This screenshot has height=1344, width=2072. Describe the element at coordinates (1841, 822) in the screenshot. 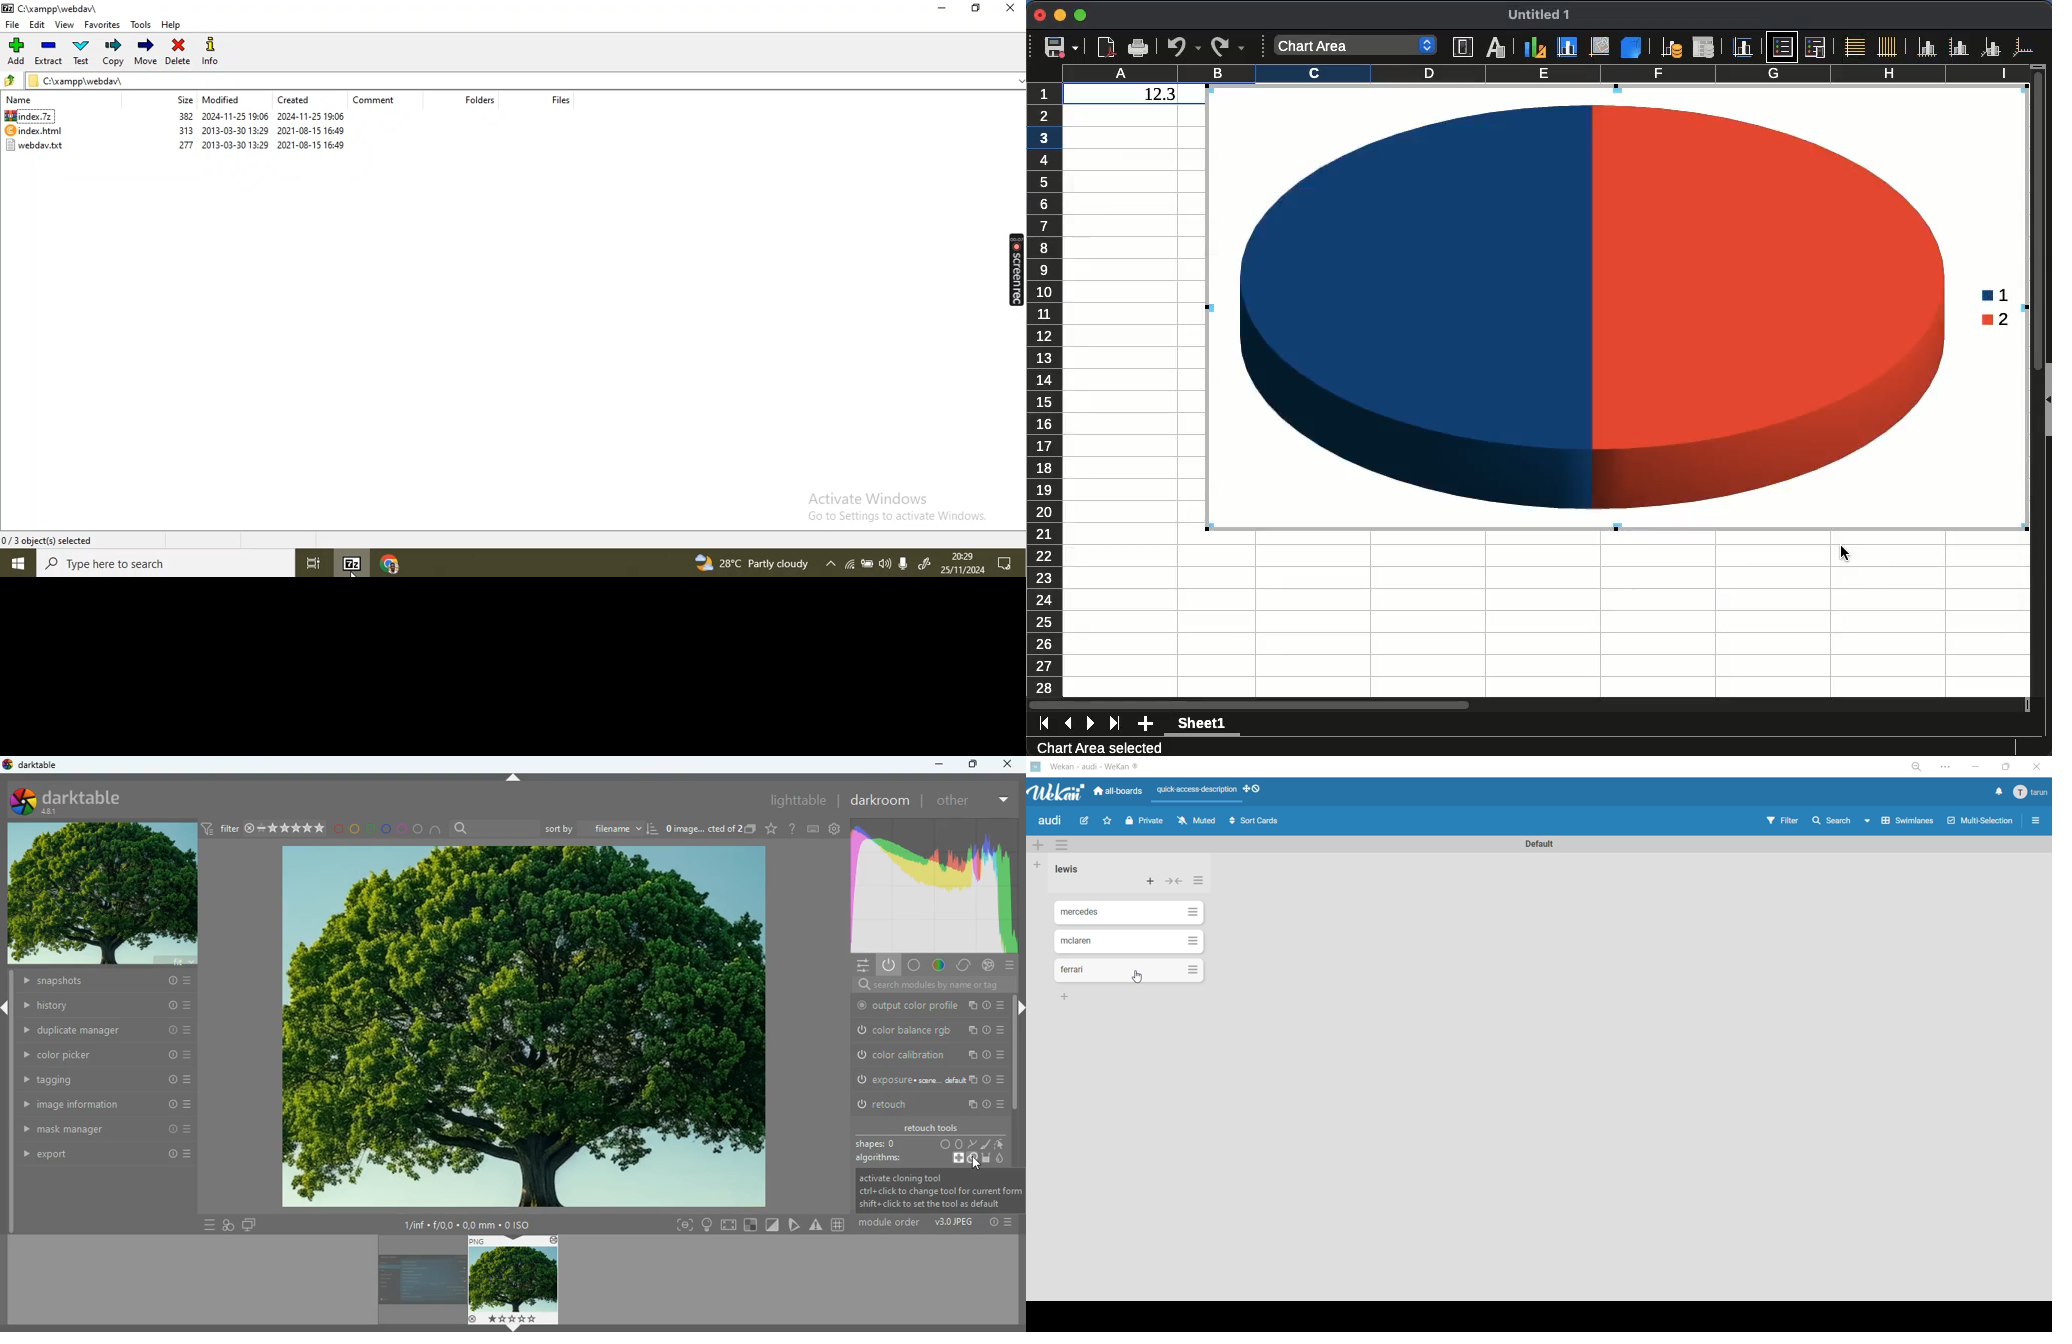

I see `search` at that location.